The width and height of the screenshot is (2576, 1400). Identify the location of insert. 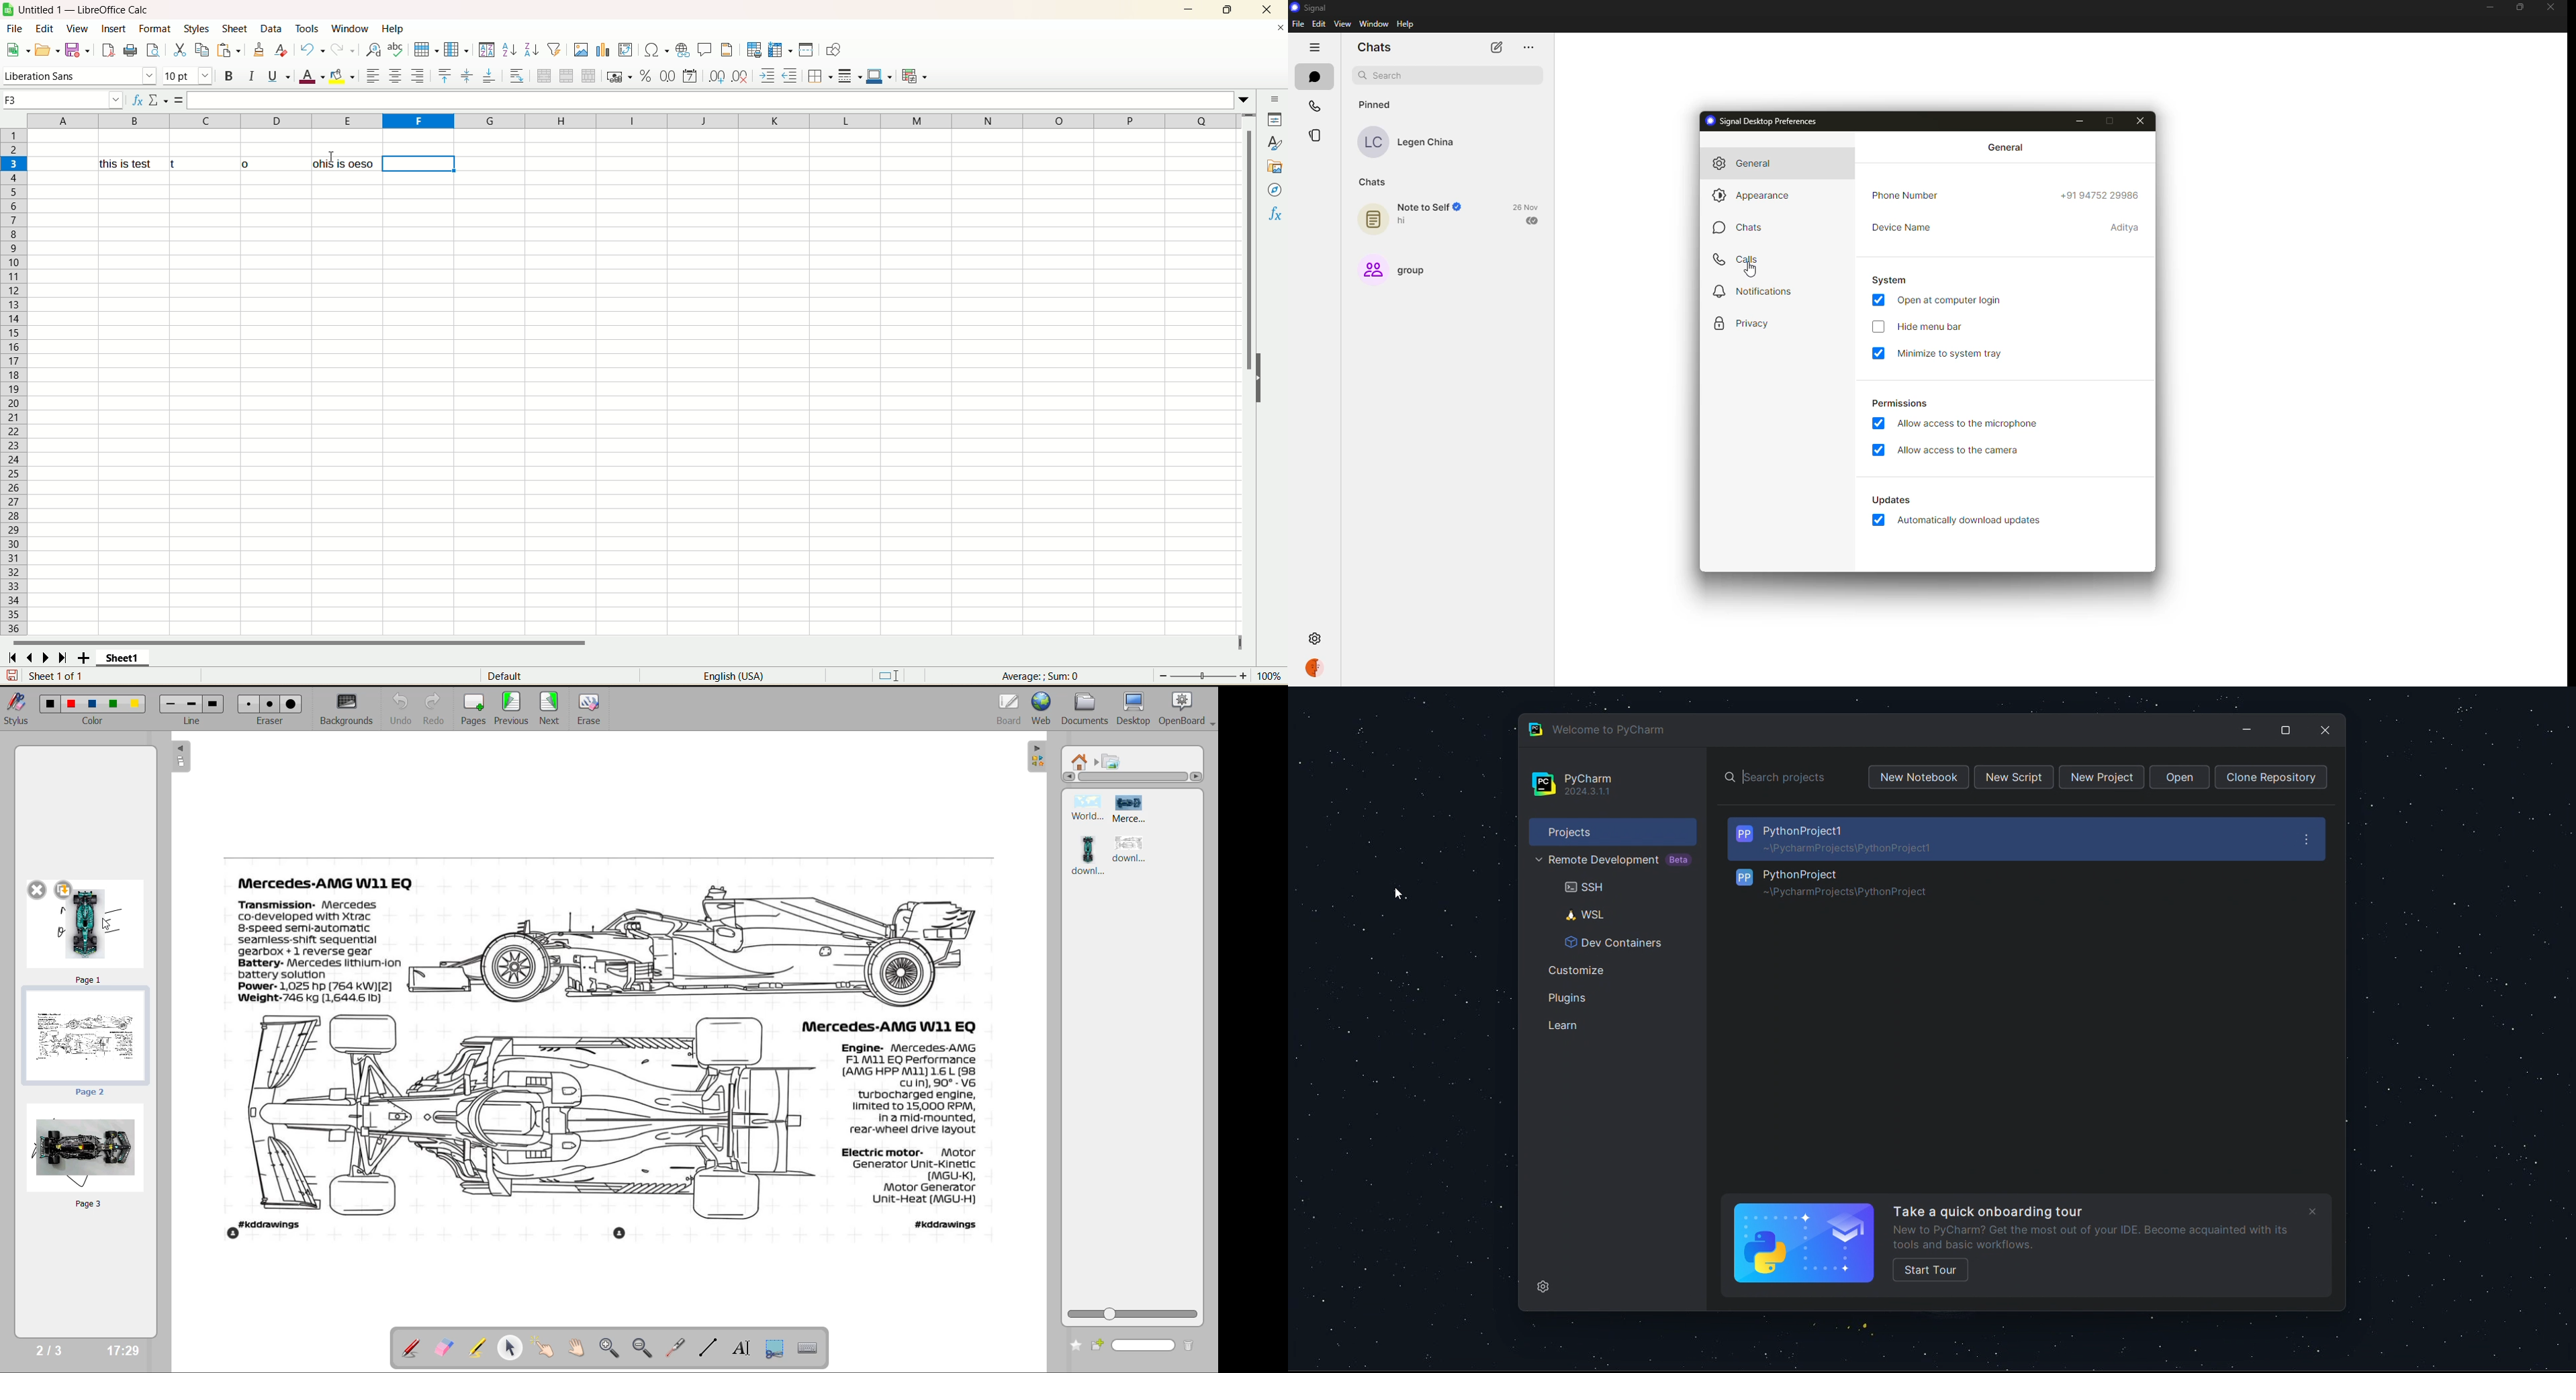
(112, 28).